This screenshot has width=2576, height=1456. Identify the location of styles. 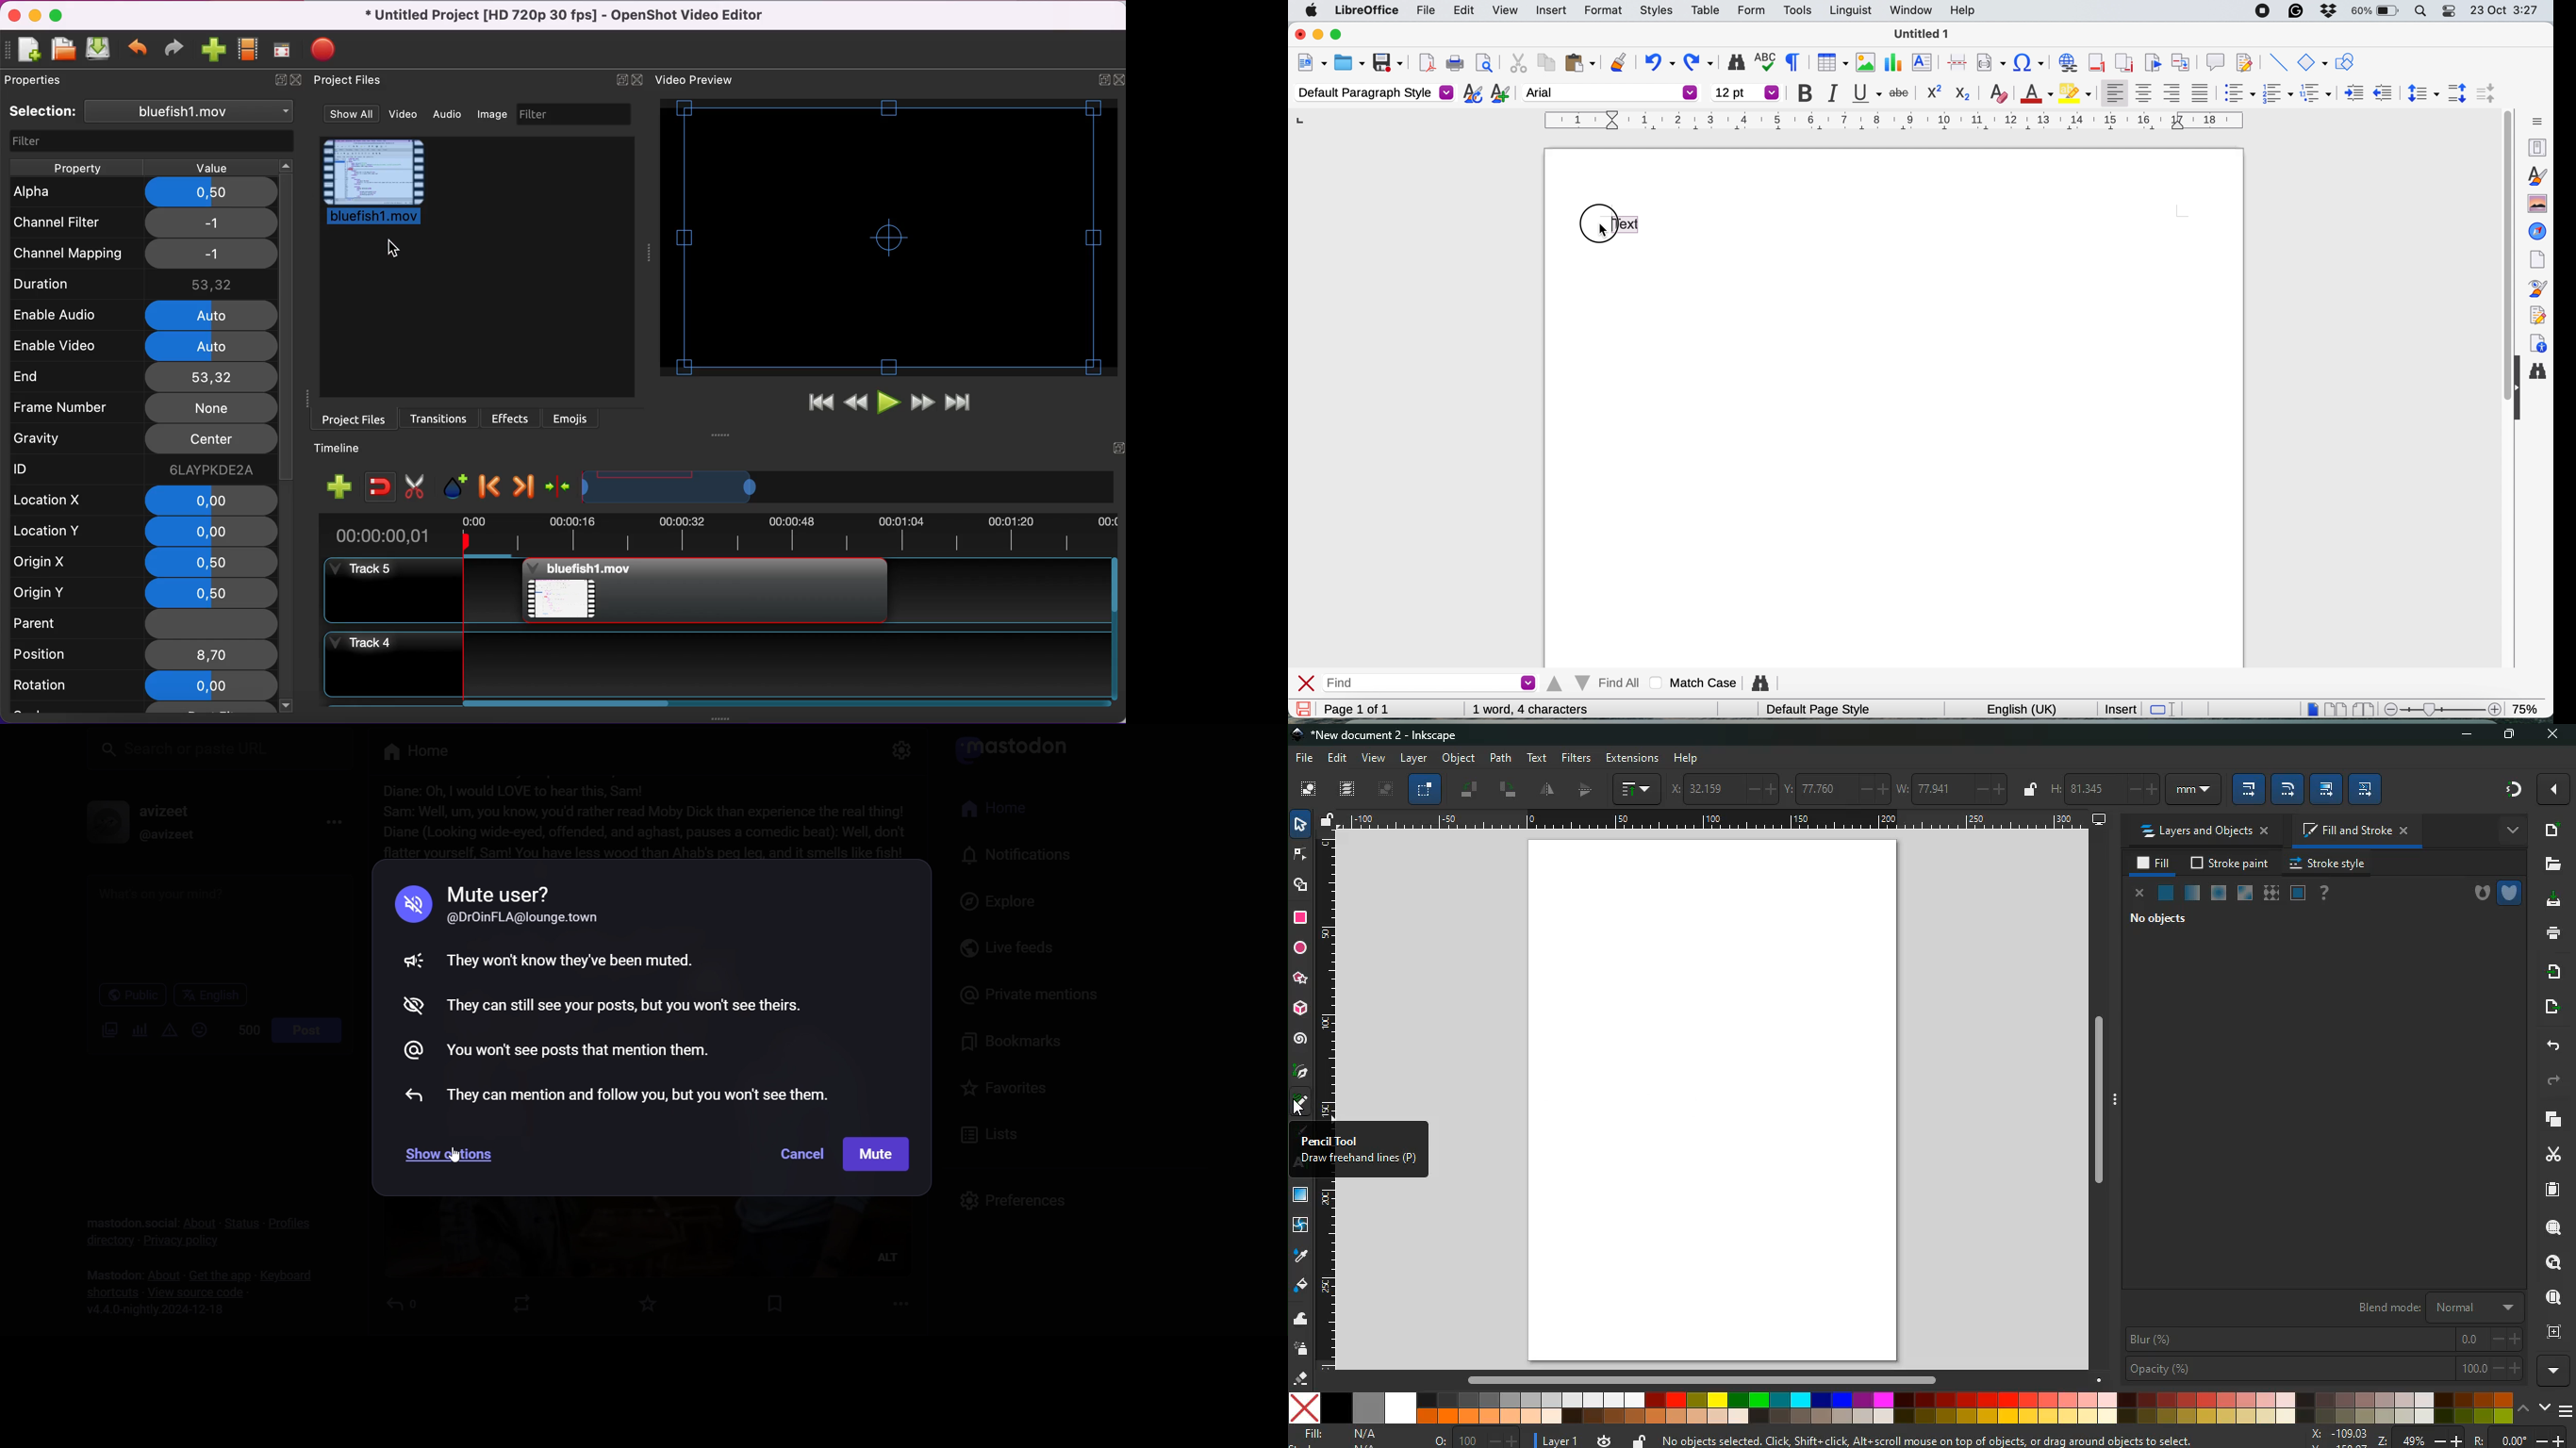
(1652, 11).